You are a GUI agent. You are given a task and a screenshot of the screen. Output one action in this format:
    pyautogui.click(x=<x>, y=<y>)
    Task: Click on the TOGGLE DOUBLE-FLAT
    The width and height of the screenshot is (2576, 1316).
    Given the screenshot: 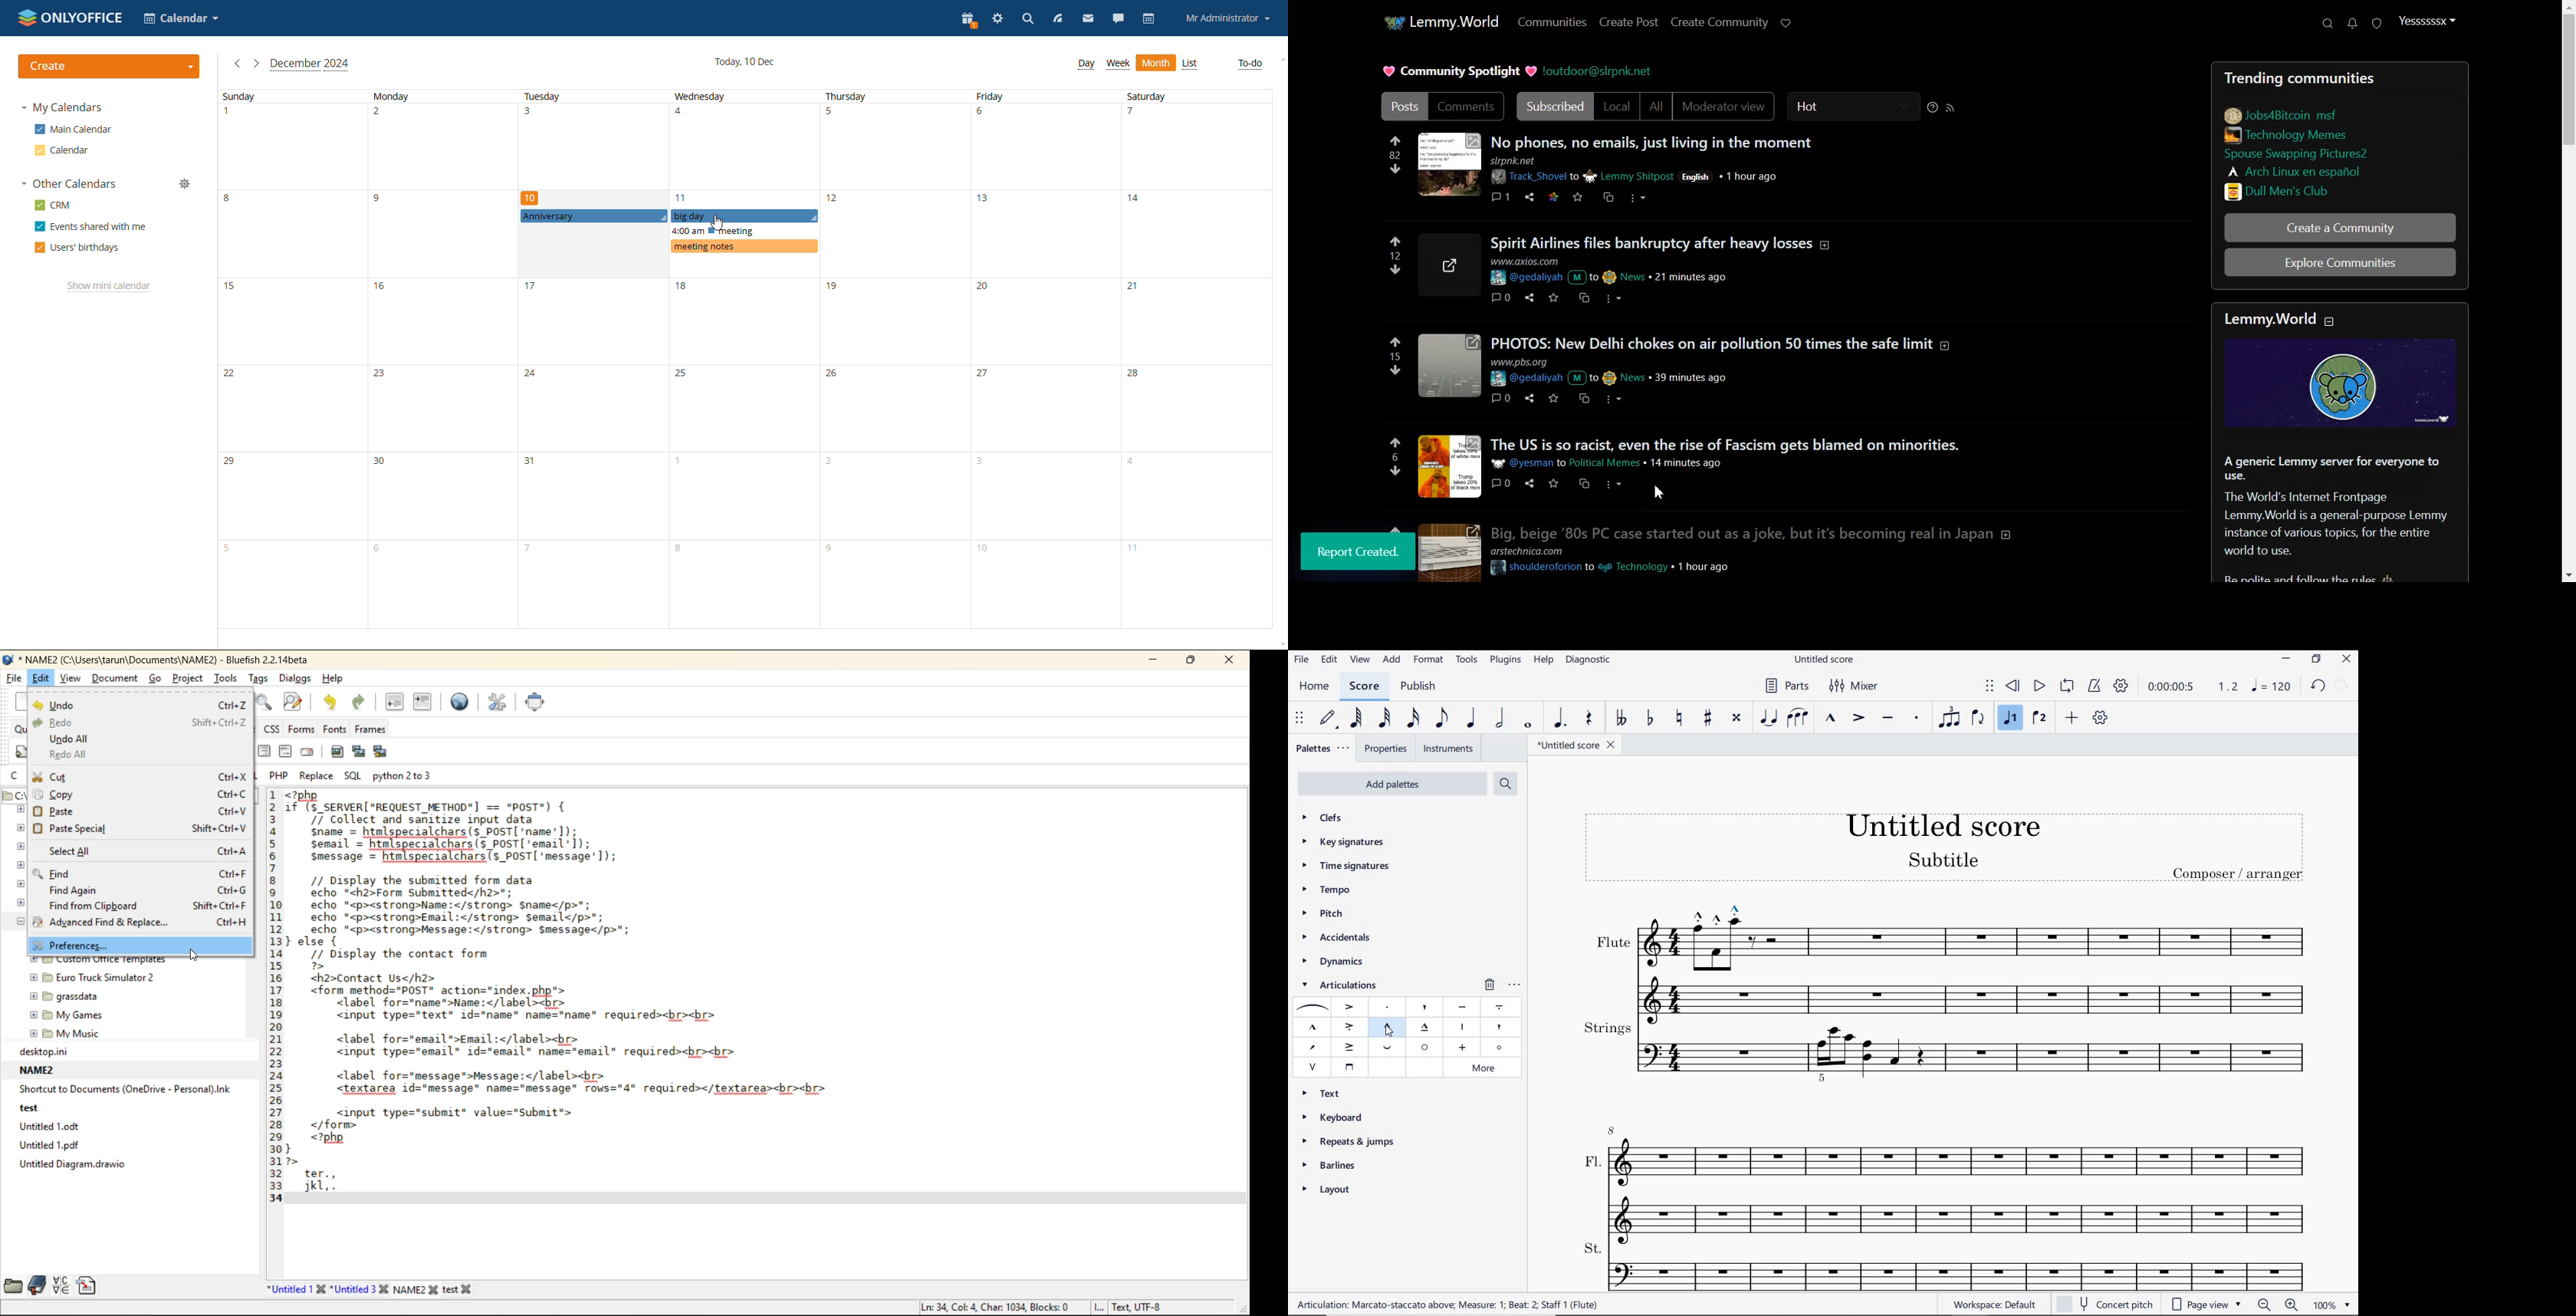 What is the action you would take?
    pyautogui.click(x=1621, y=719)
    